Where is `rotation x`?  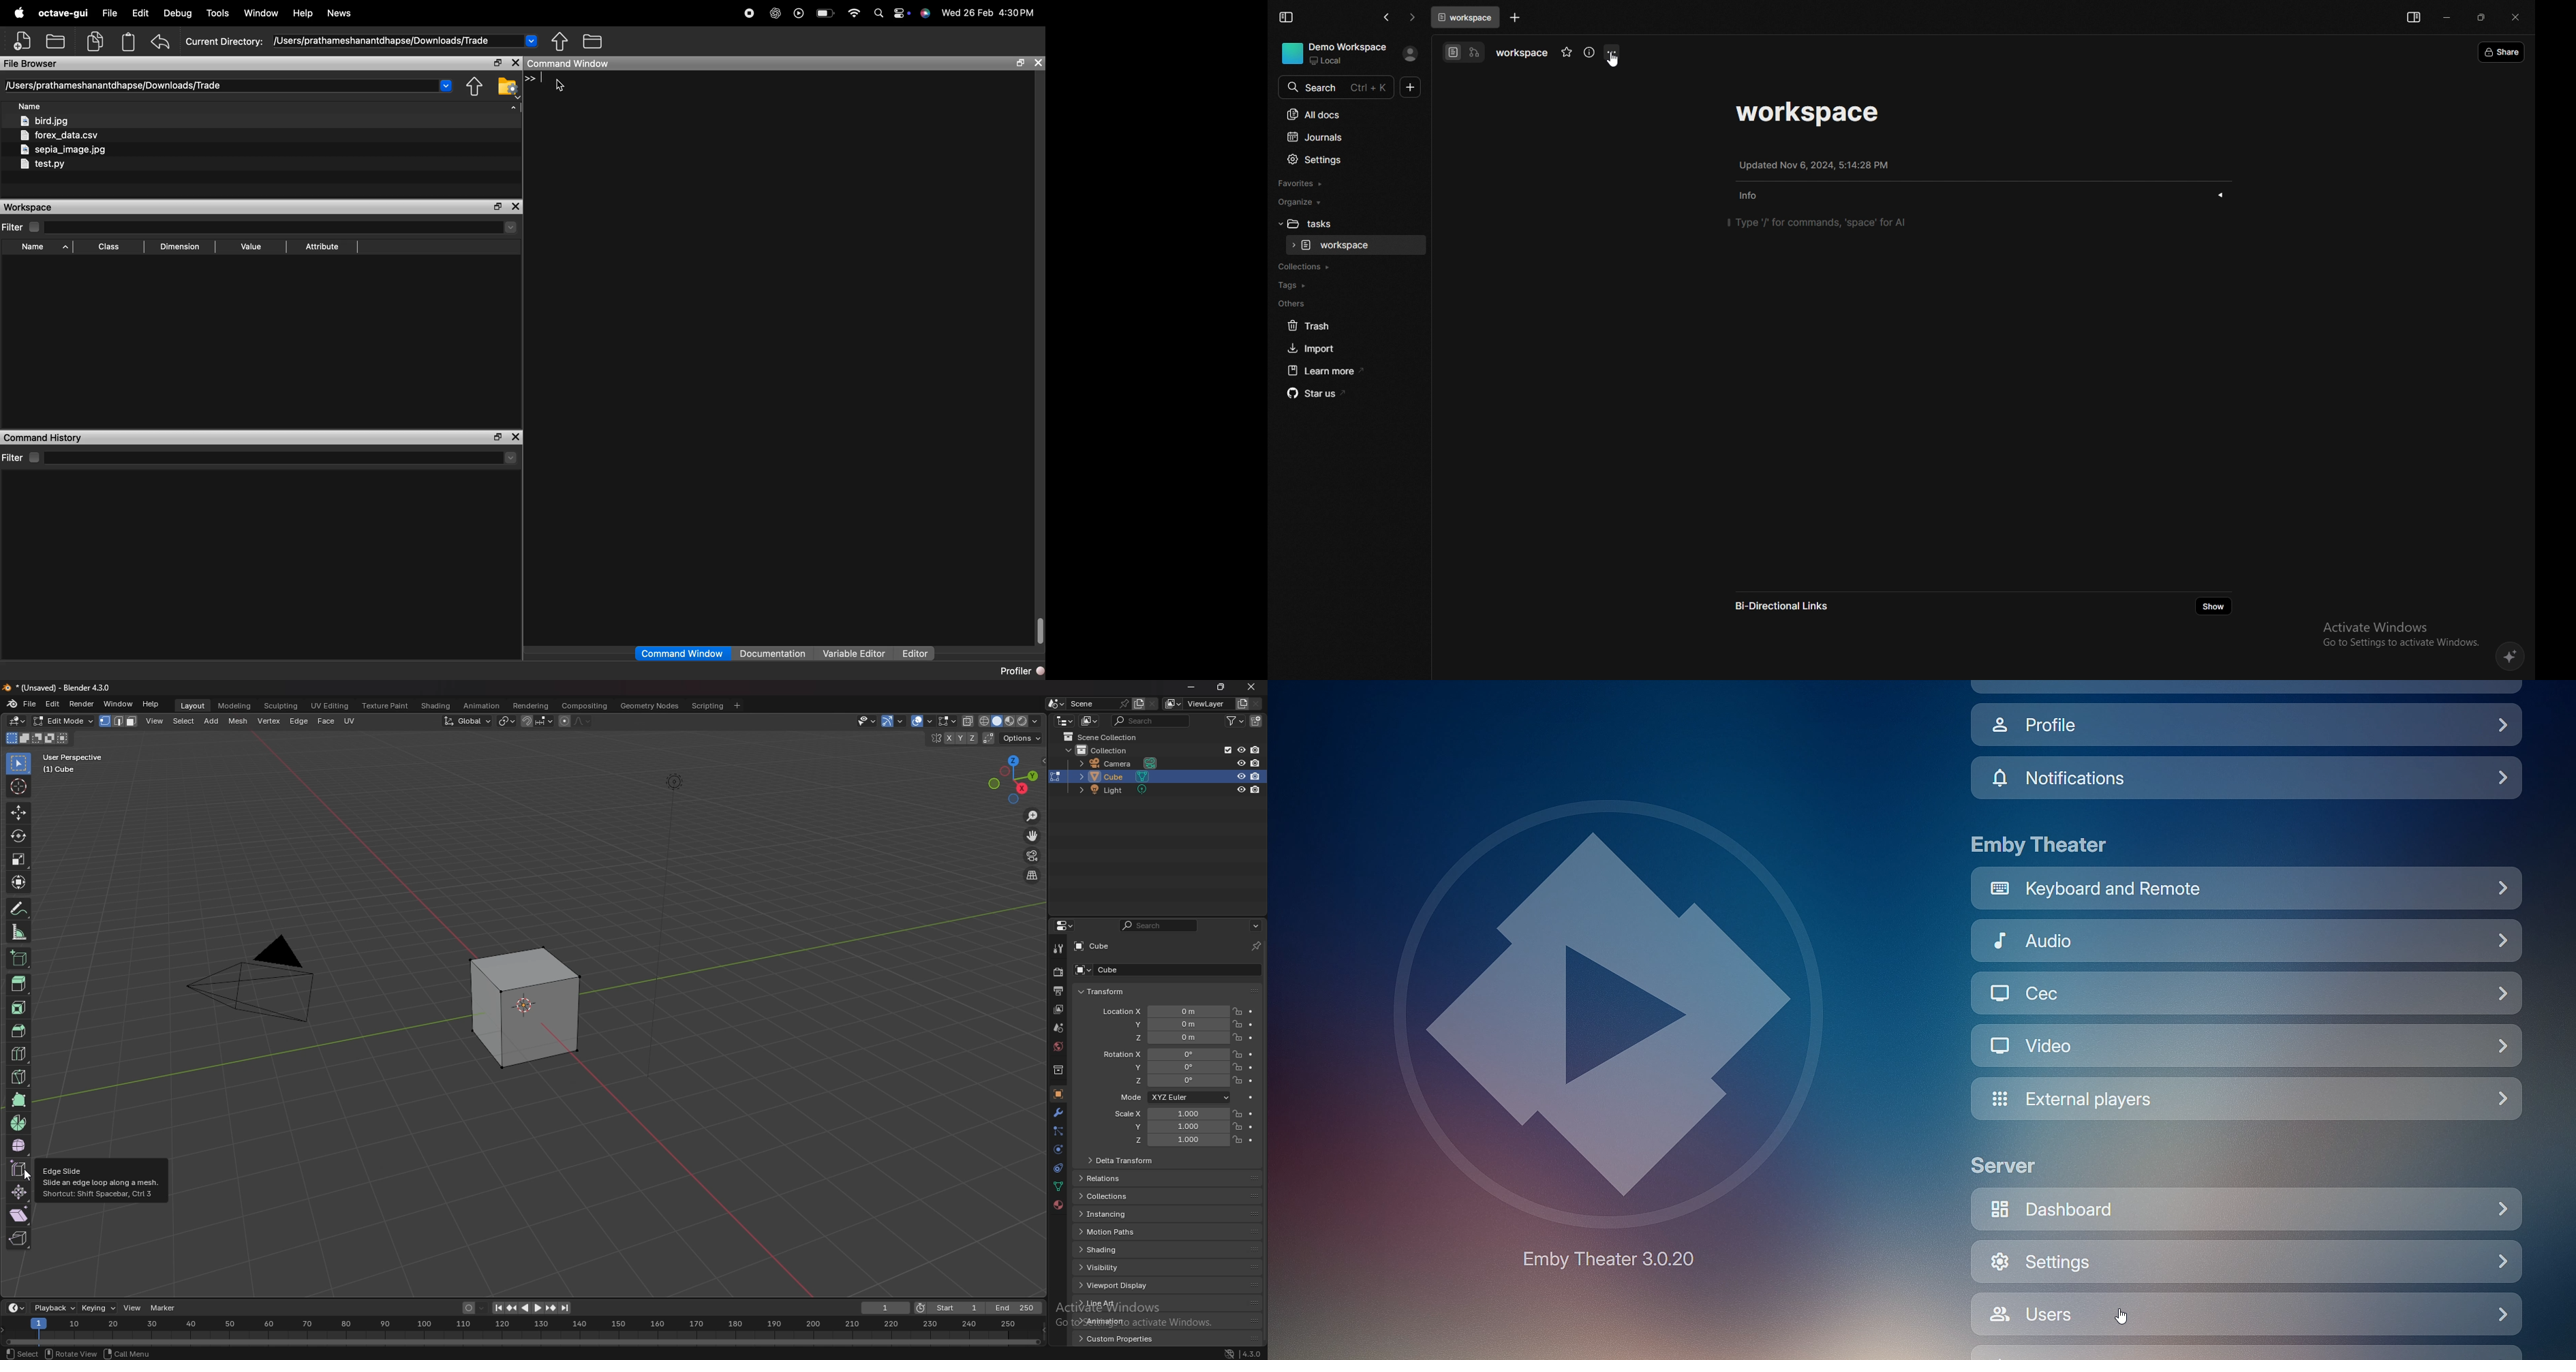 rotation x is located at coordinates (1163, 1055).